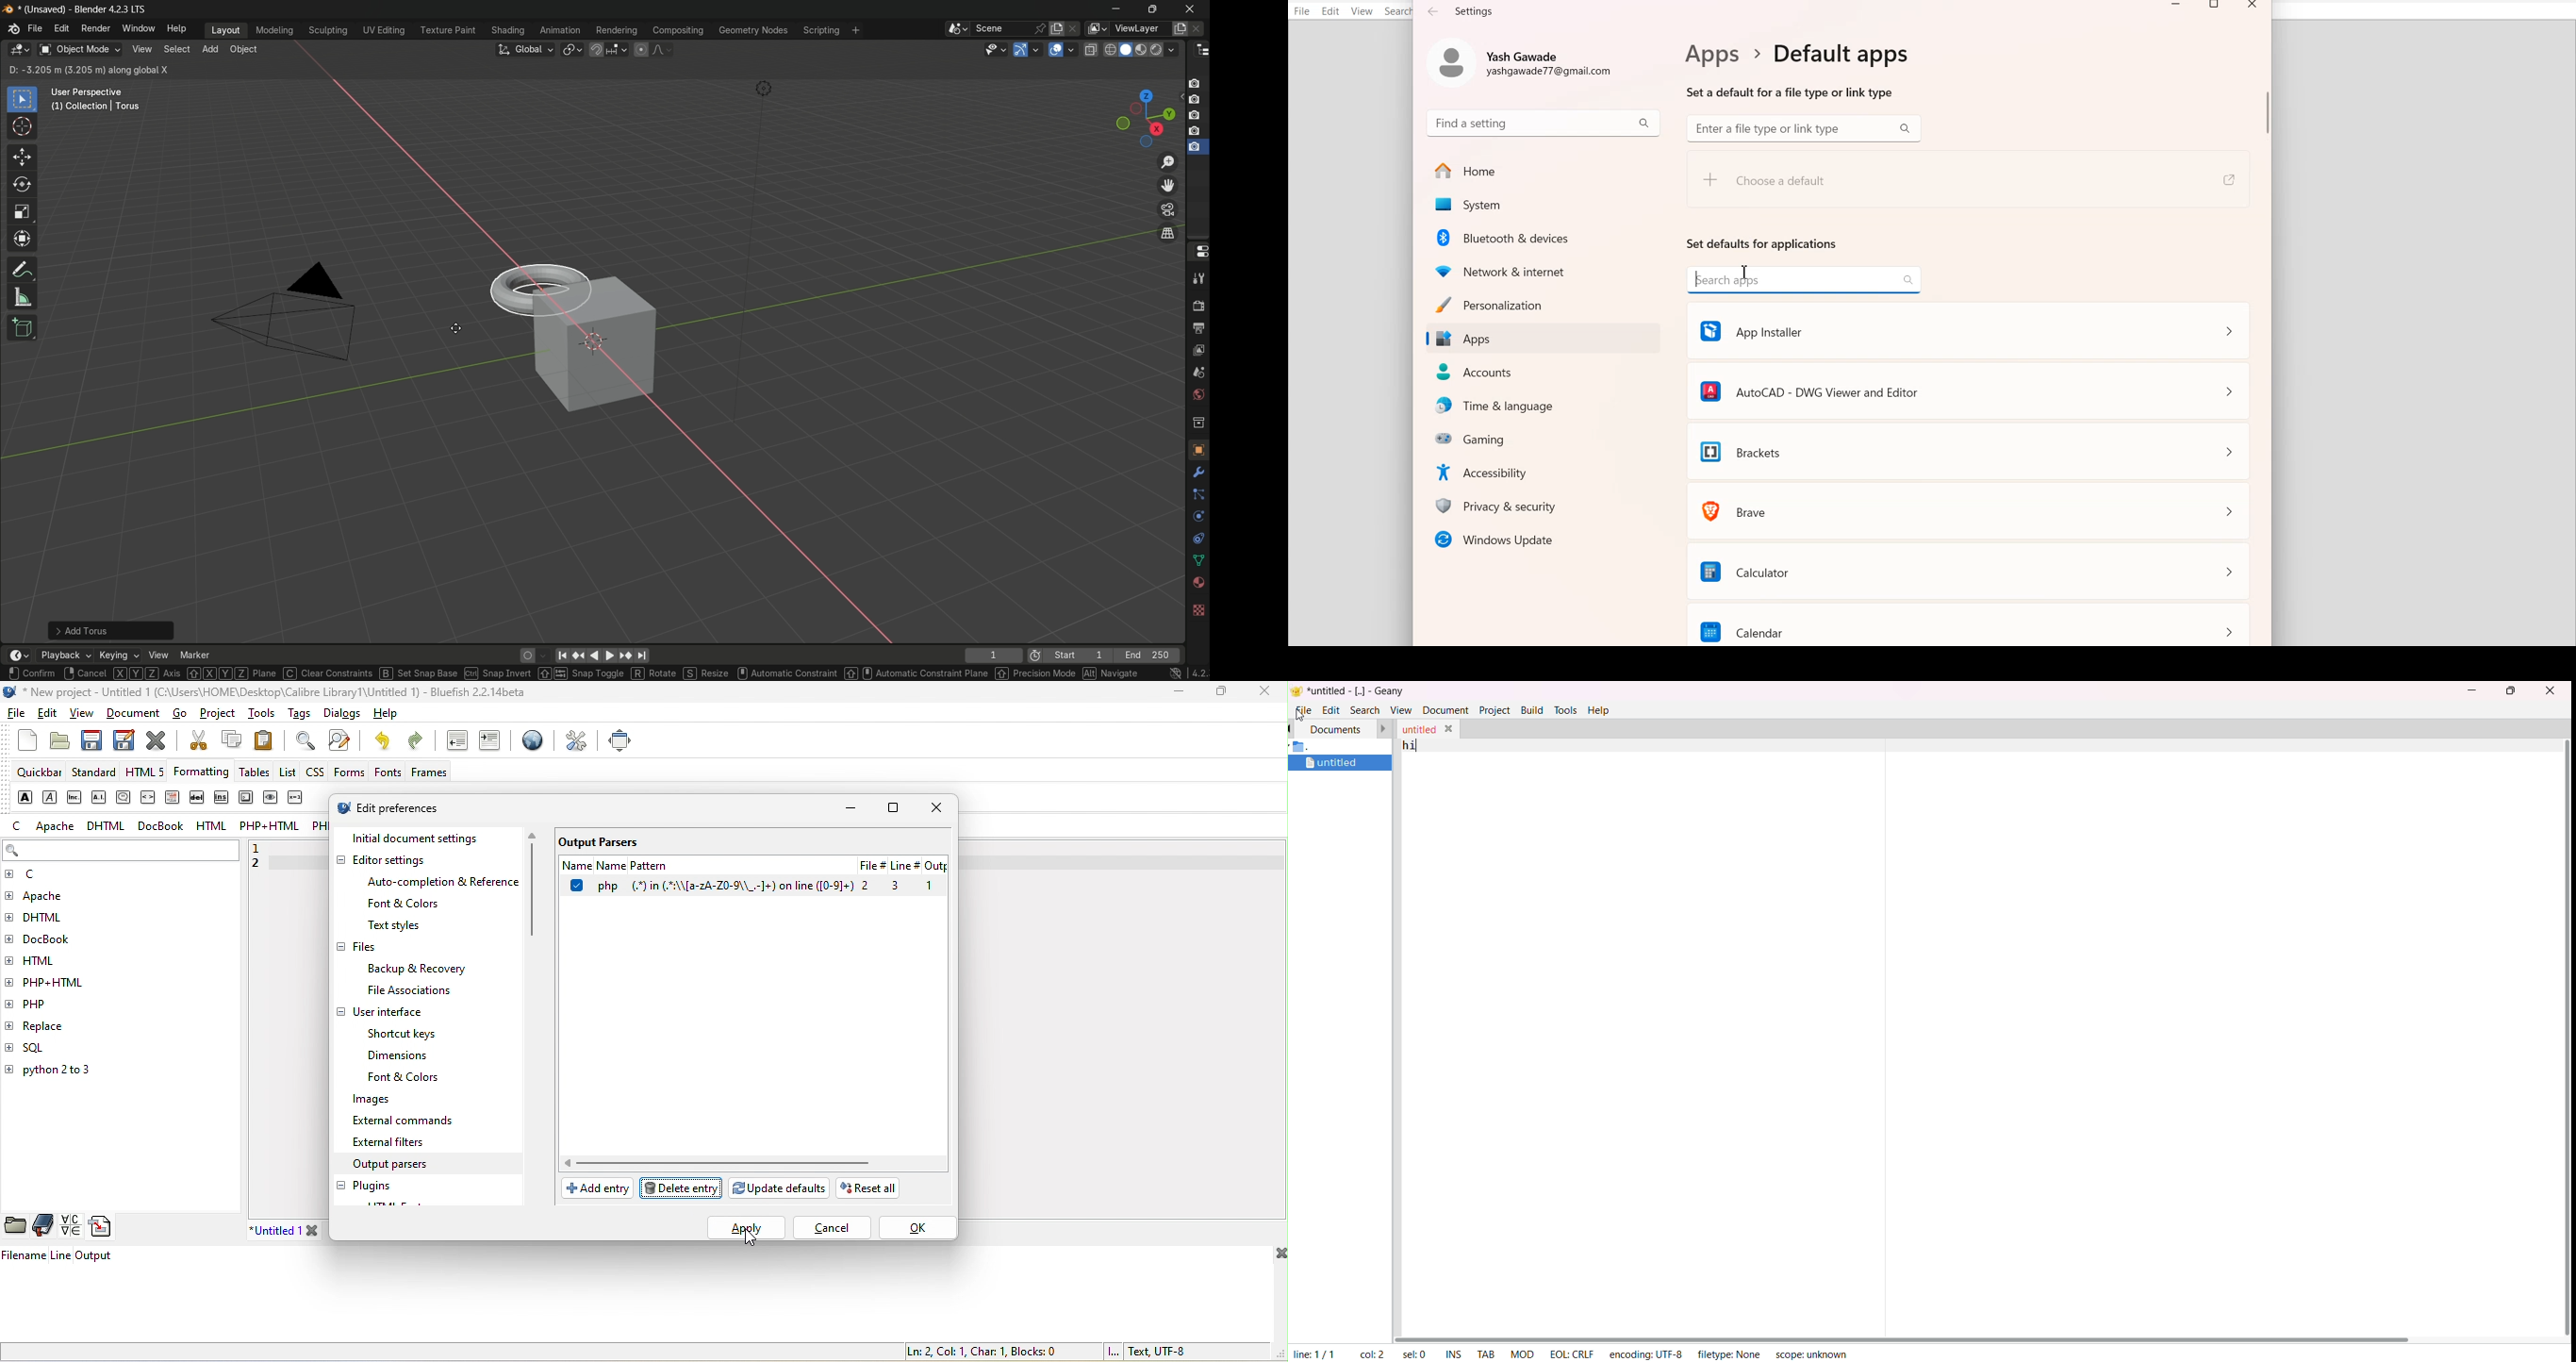  What do you see at coordinates (1970, 510) in the screenshot?
I see `Brave` at bounding box center [1970, 510].